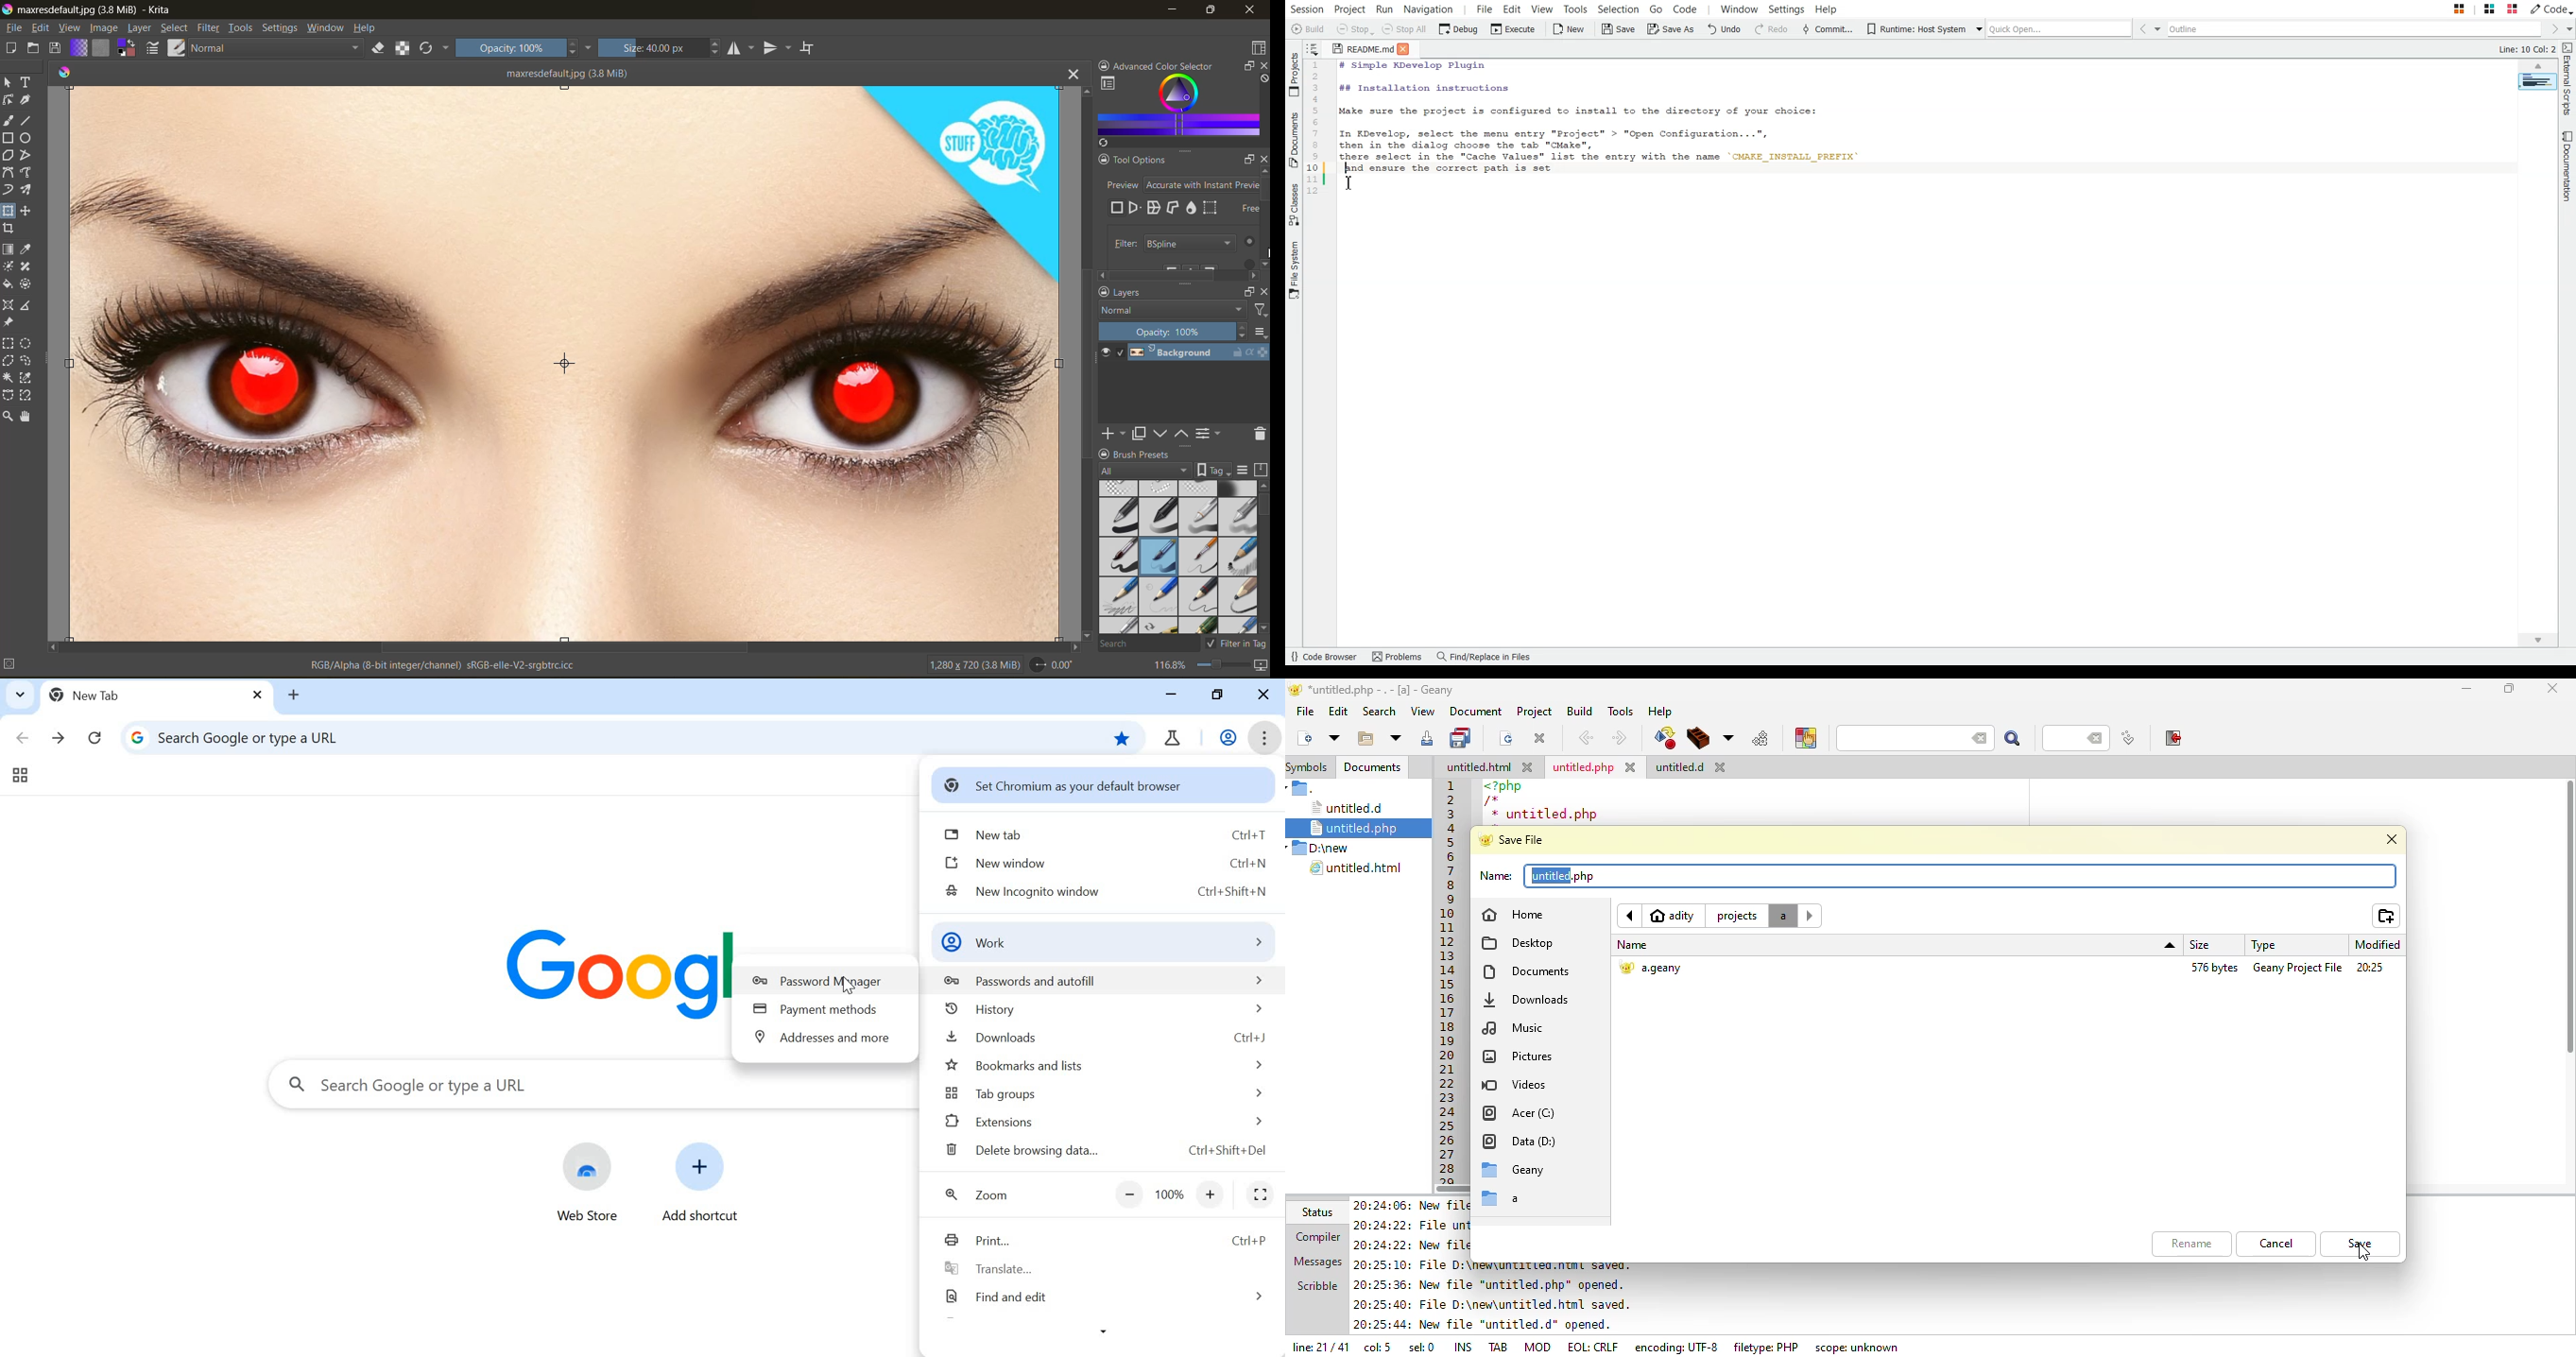  I want to click on tool, so click(9, 100).